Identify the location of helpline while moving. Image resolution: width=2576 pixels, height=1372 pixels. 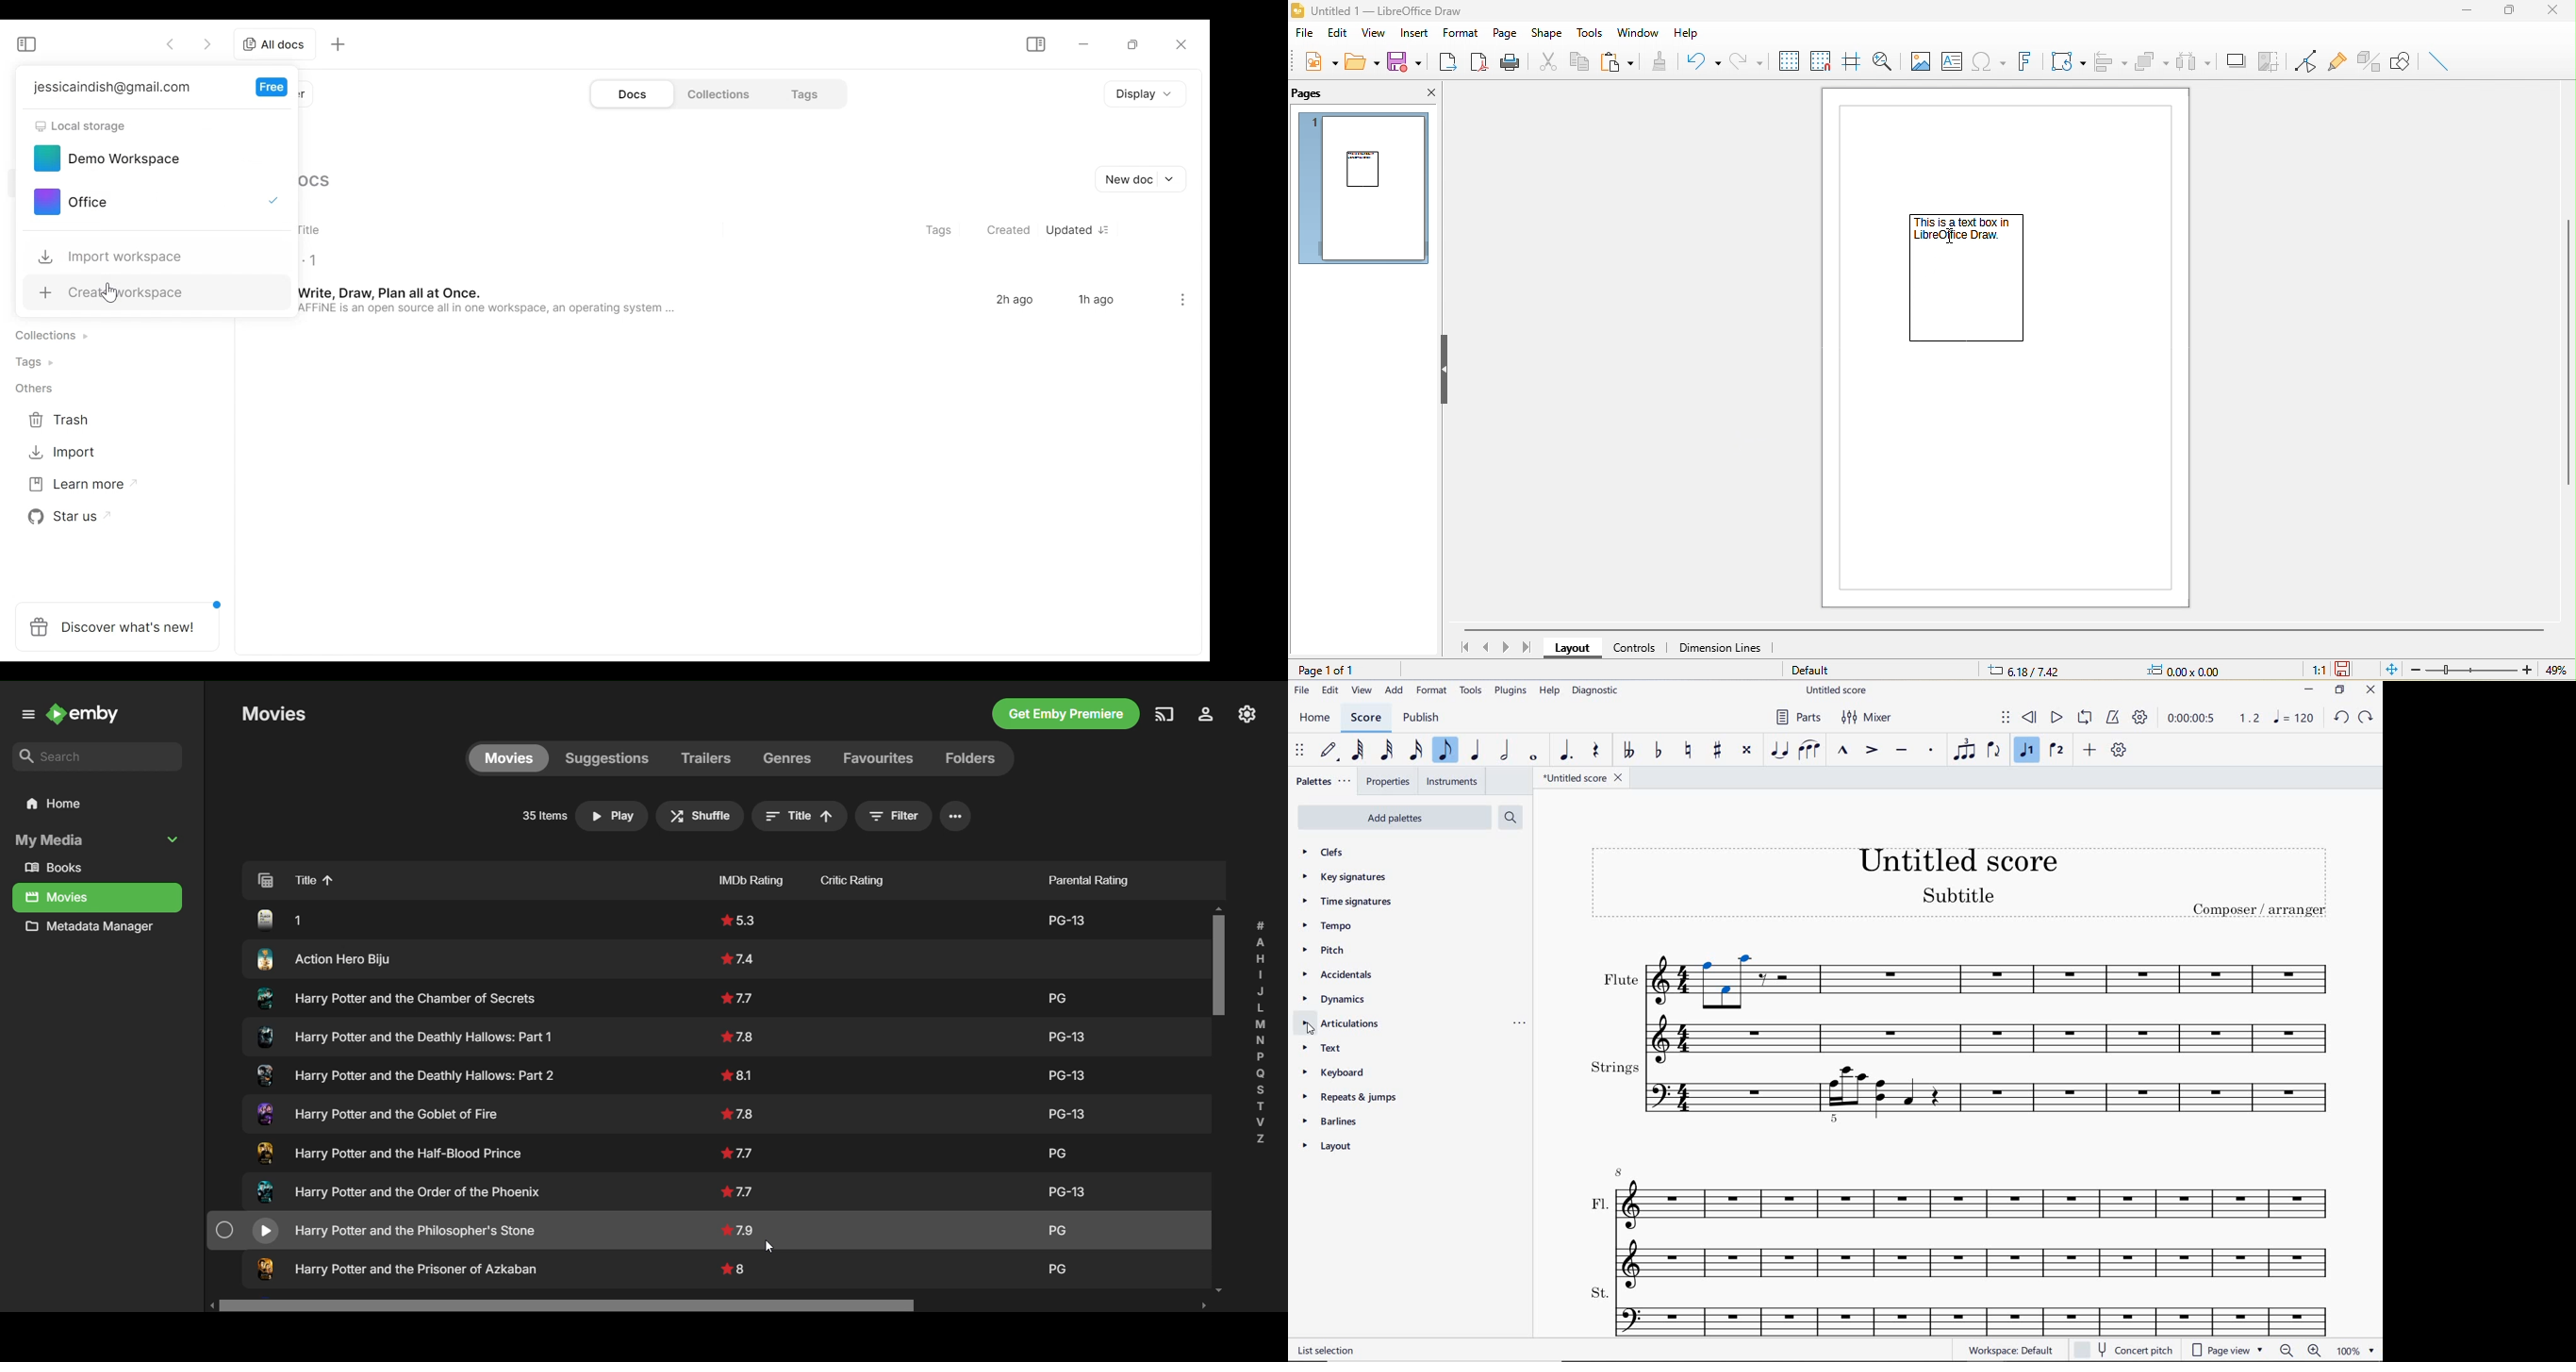
(1850, 61).